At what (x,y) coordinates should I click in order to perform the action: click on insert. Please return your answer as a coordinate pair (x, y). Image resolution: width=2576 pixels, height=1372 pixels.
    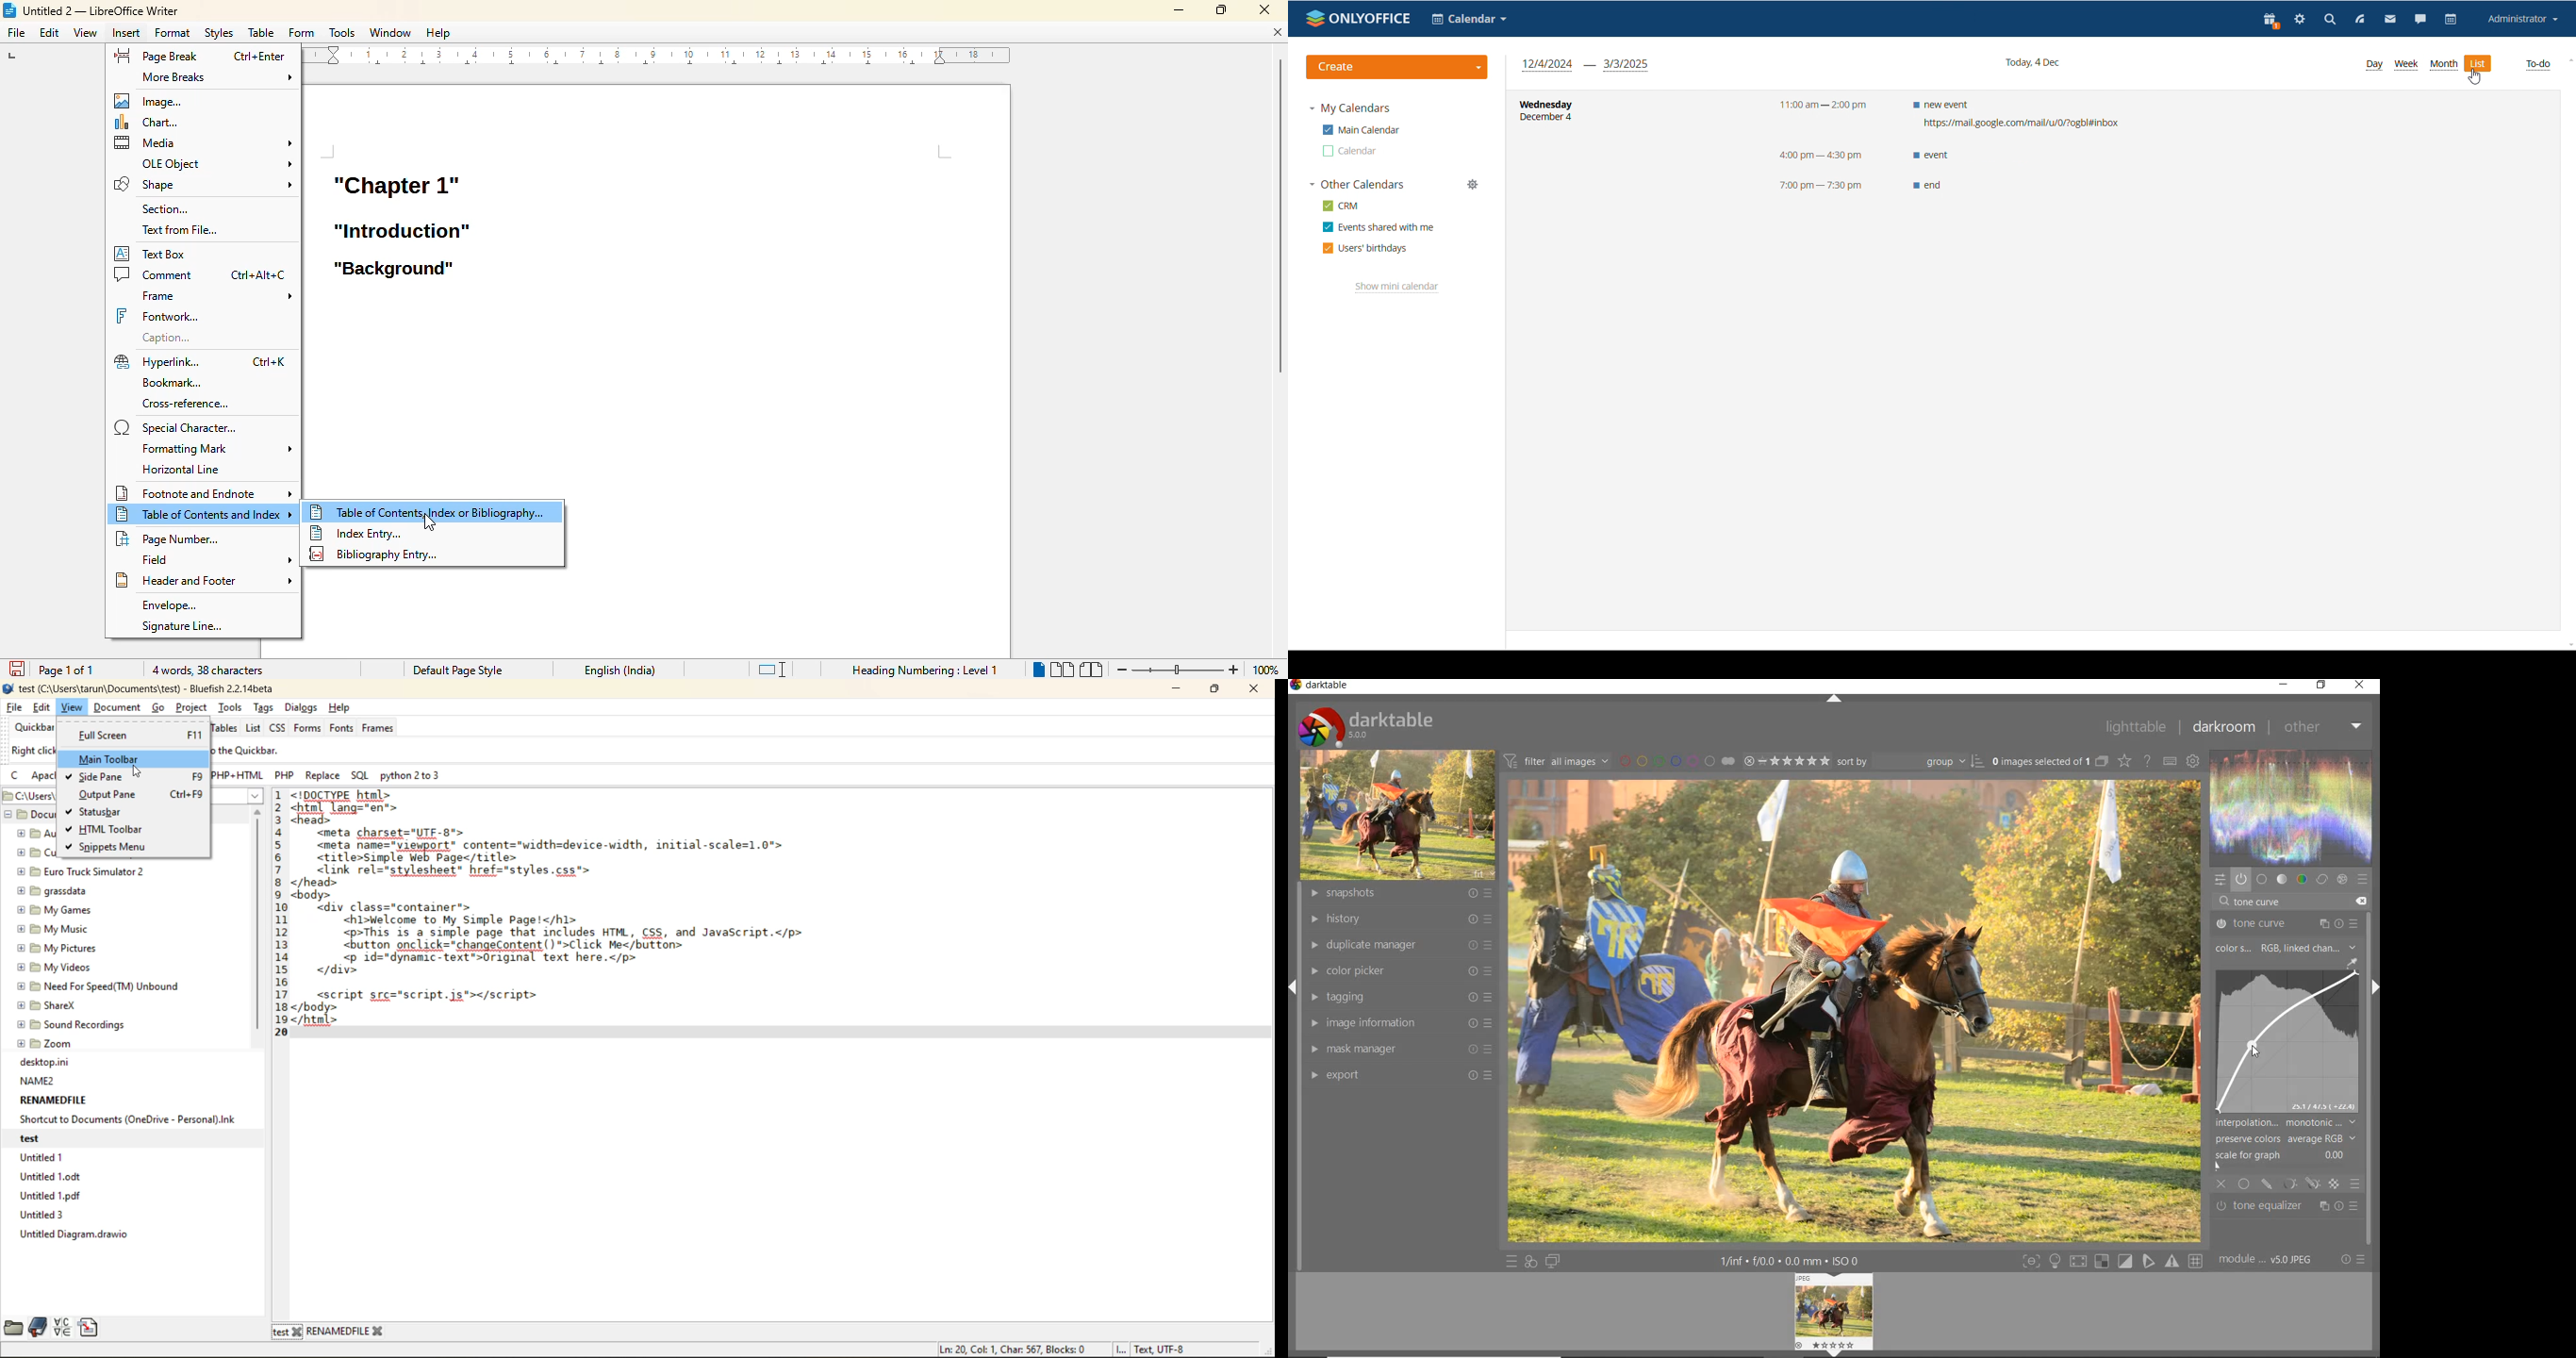
    Looking at the image, I should click on (126, 32).